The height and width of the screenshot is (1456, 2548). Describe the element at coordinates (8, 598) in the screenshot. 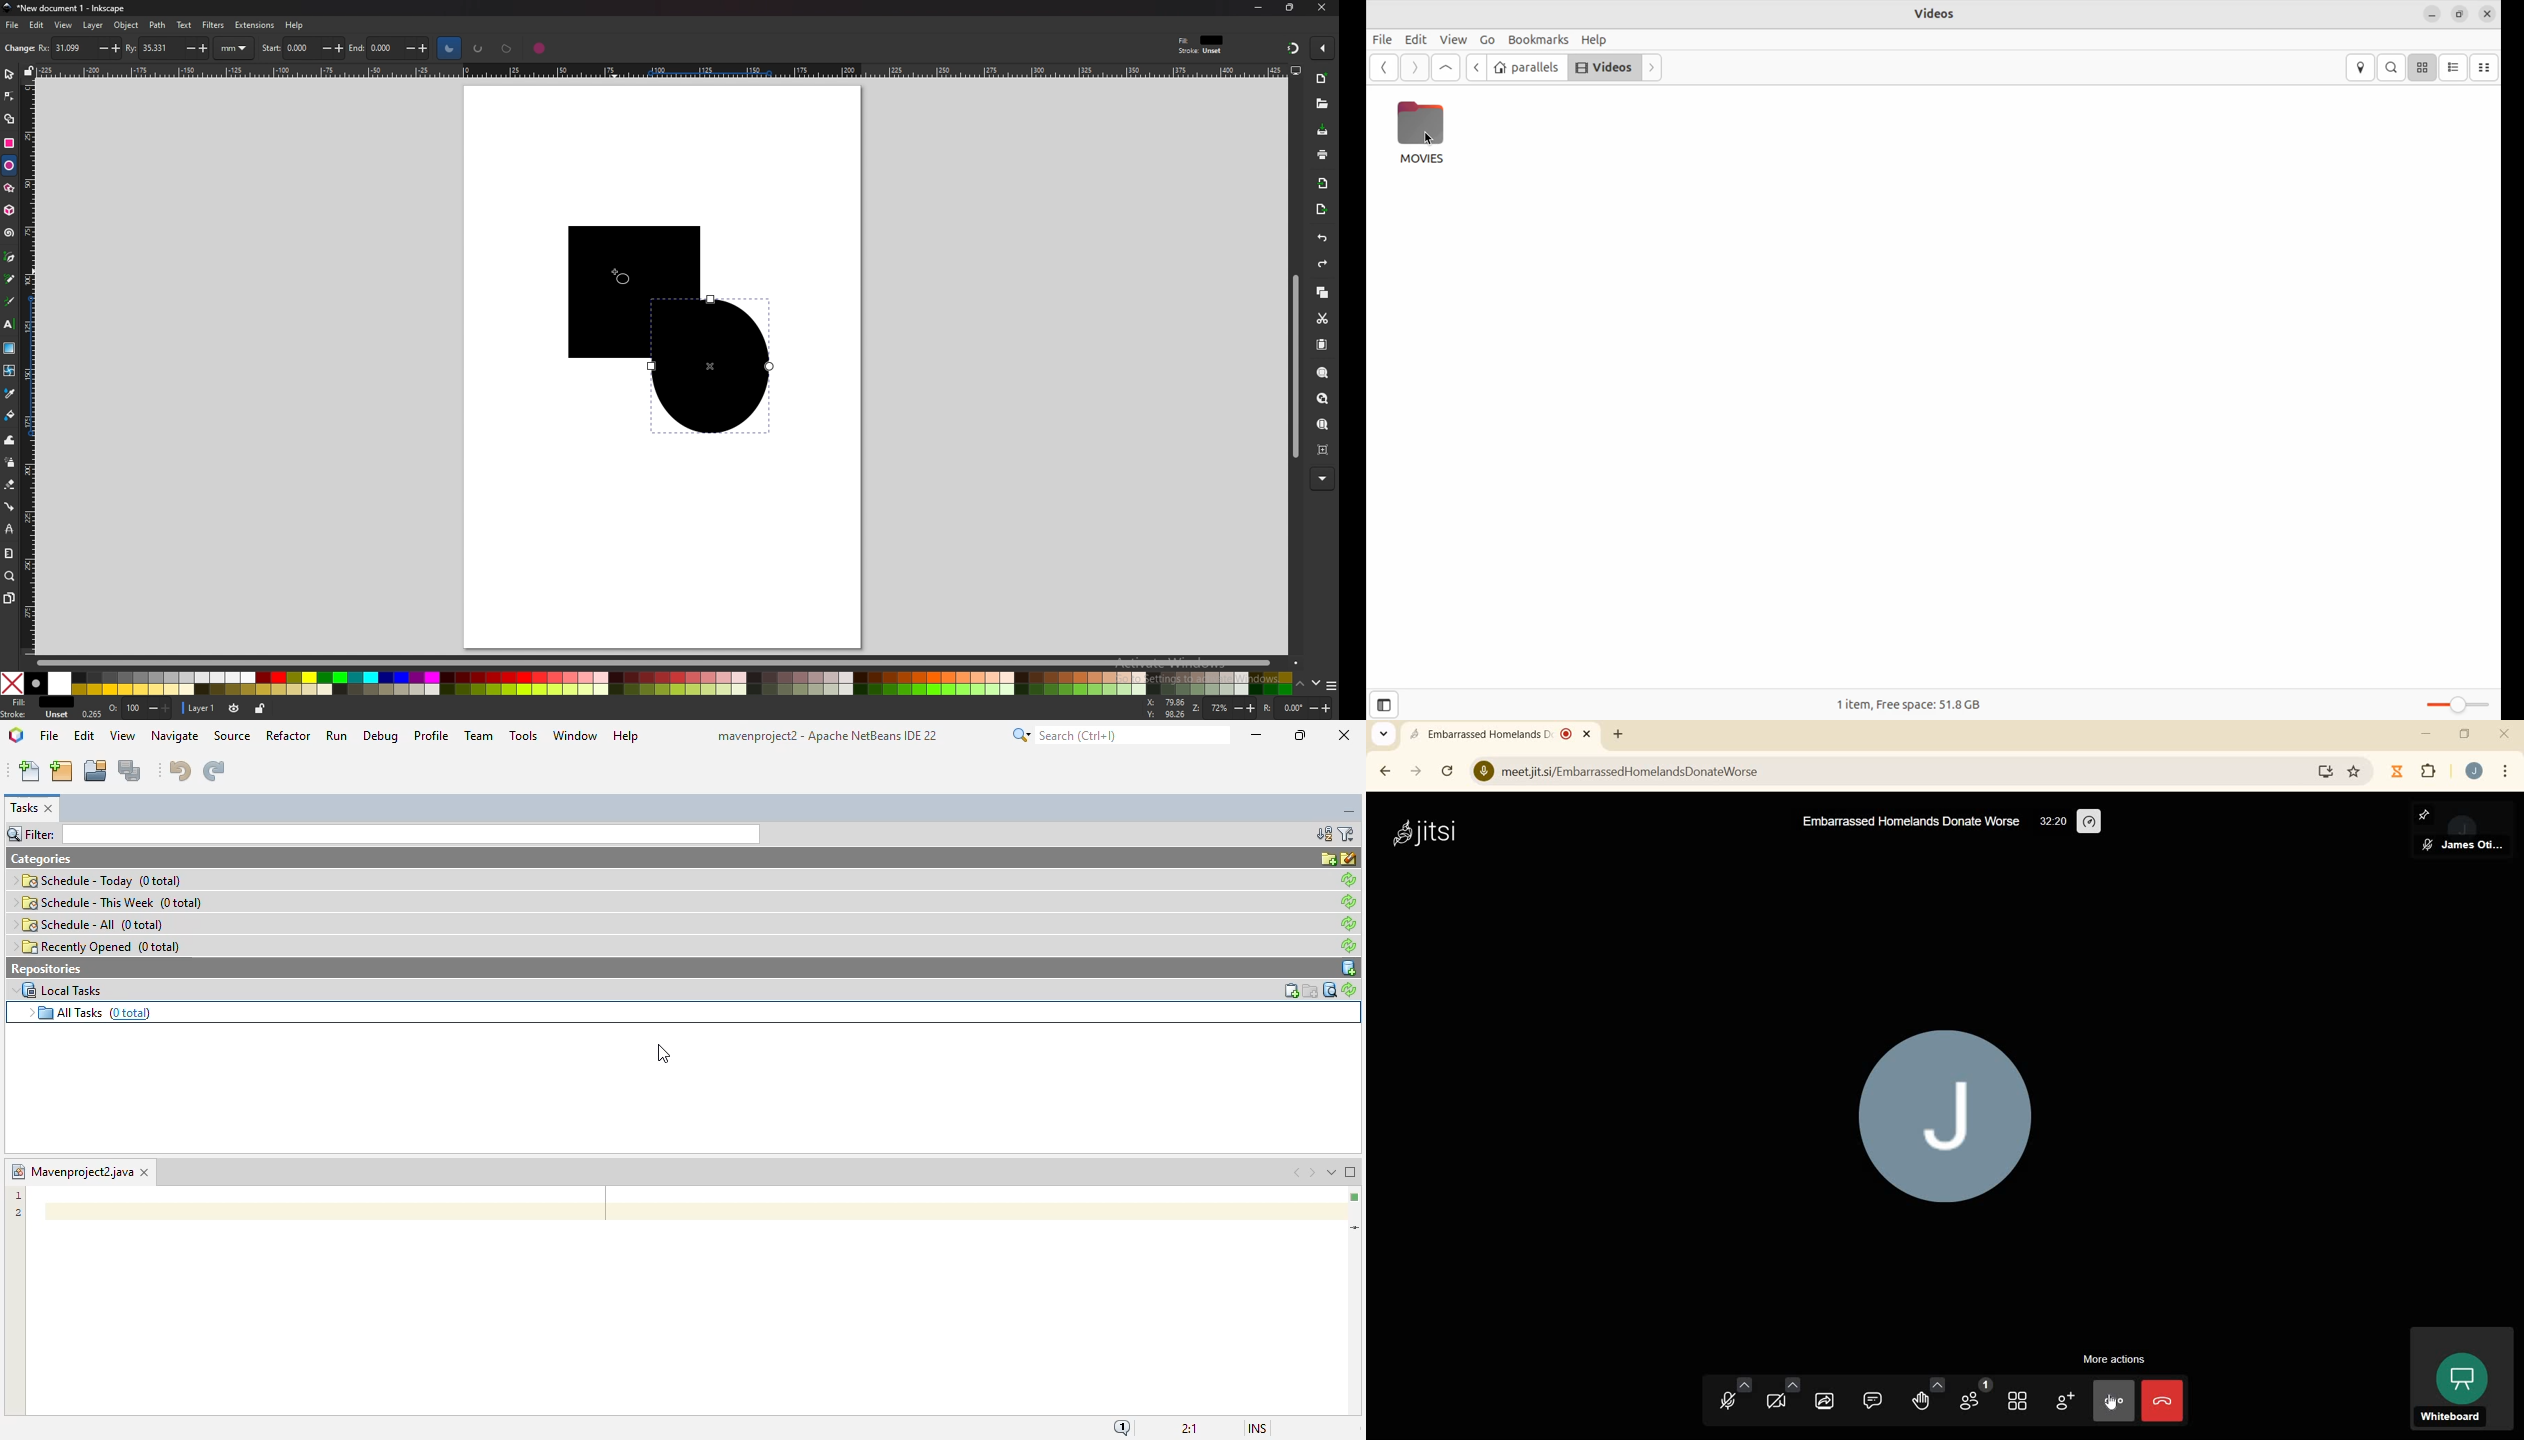

I see `pages` at that location.